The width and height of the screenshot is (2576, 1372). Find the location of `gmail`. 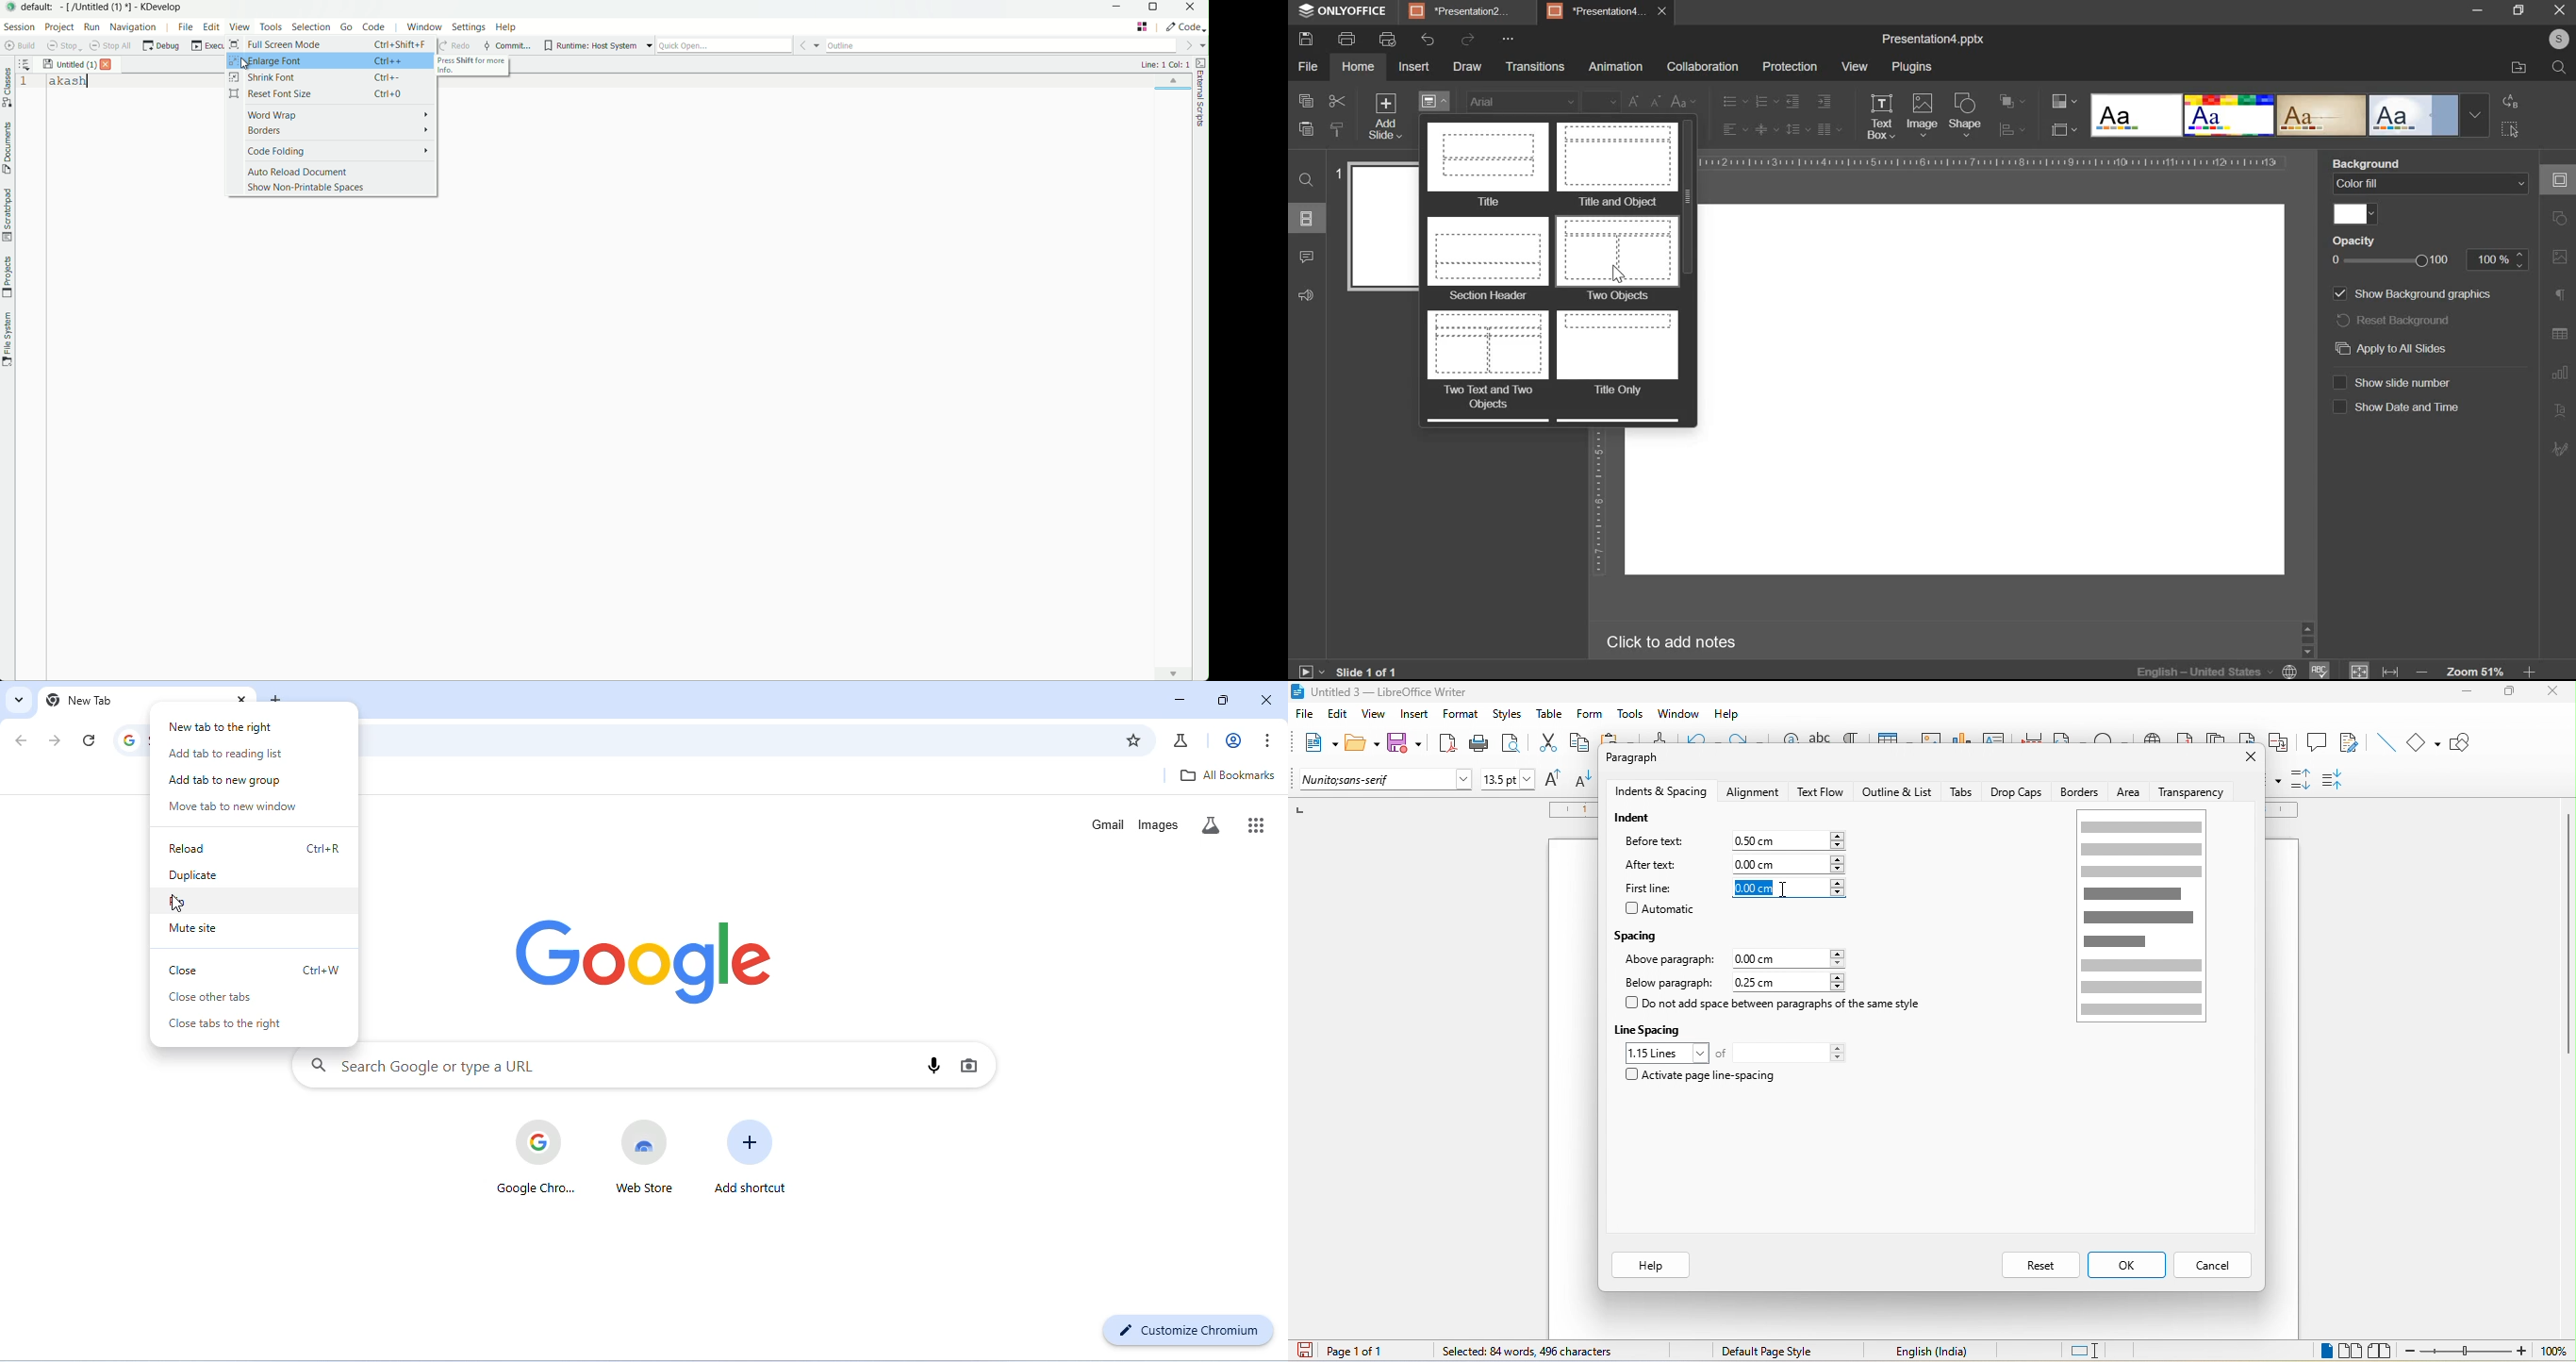

gmail is located at coordinates (1110, 823).